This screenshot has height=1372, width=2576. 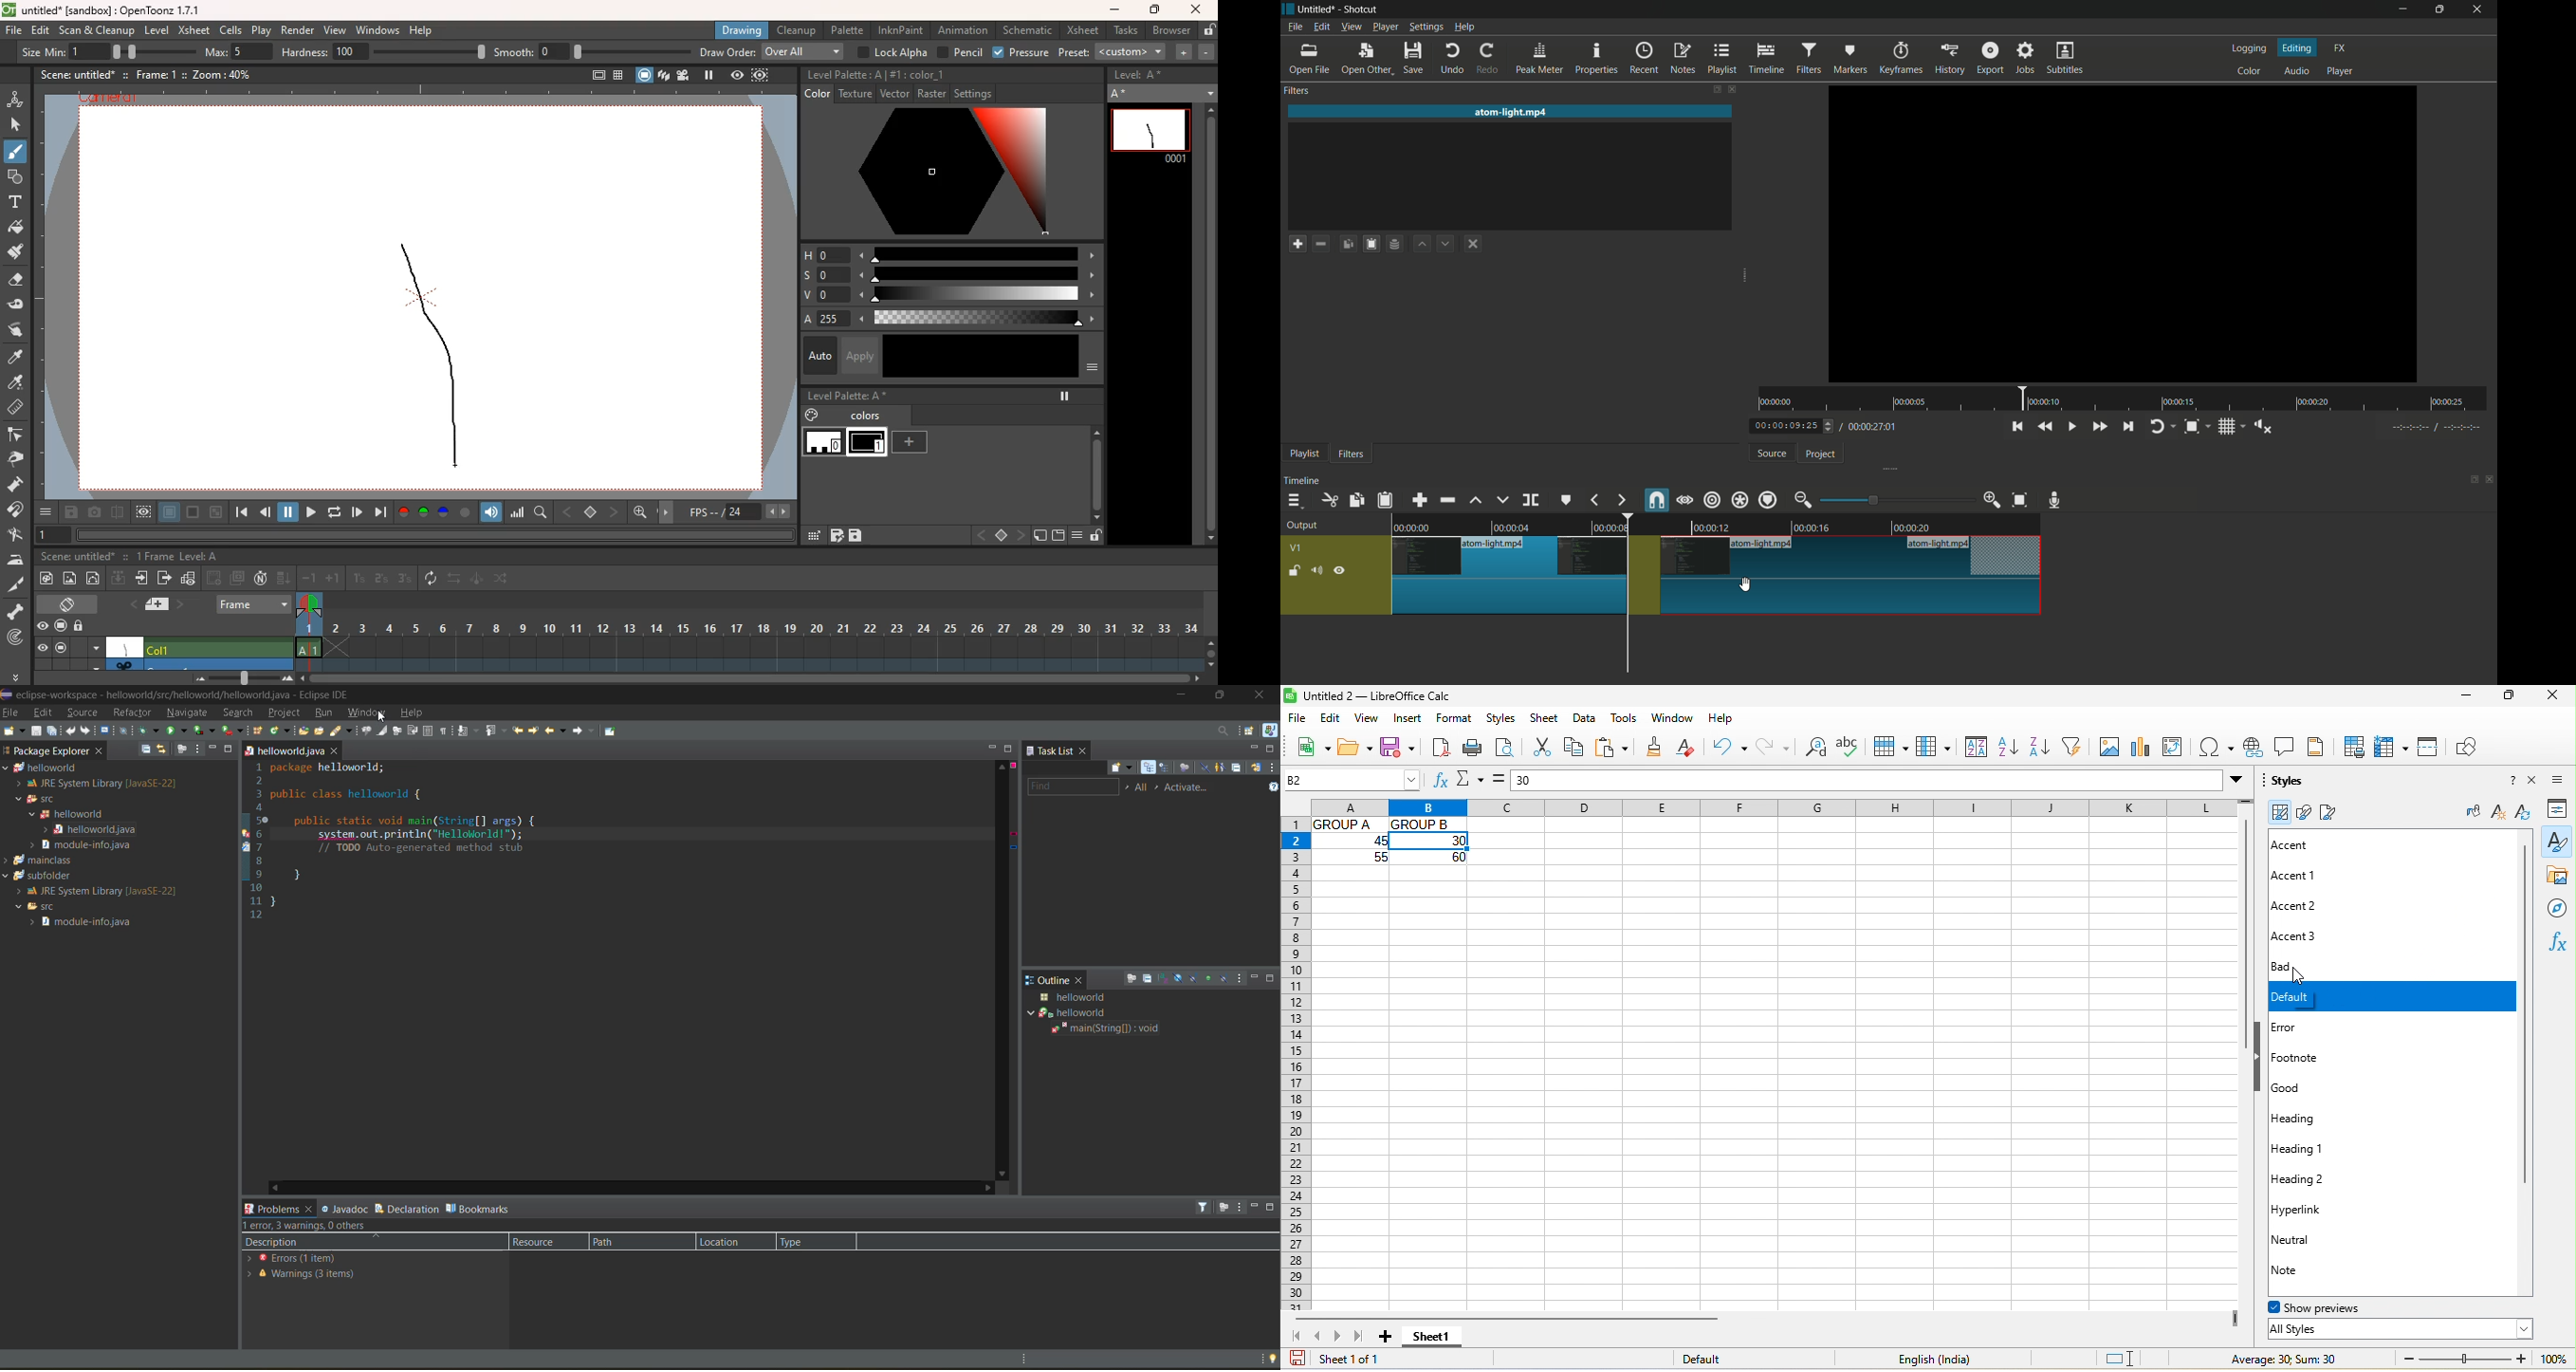 I want to click on declaration, so click(x=411, y=1207).